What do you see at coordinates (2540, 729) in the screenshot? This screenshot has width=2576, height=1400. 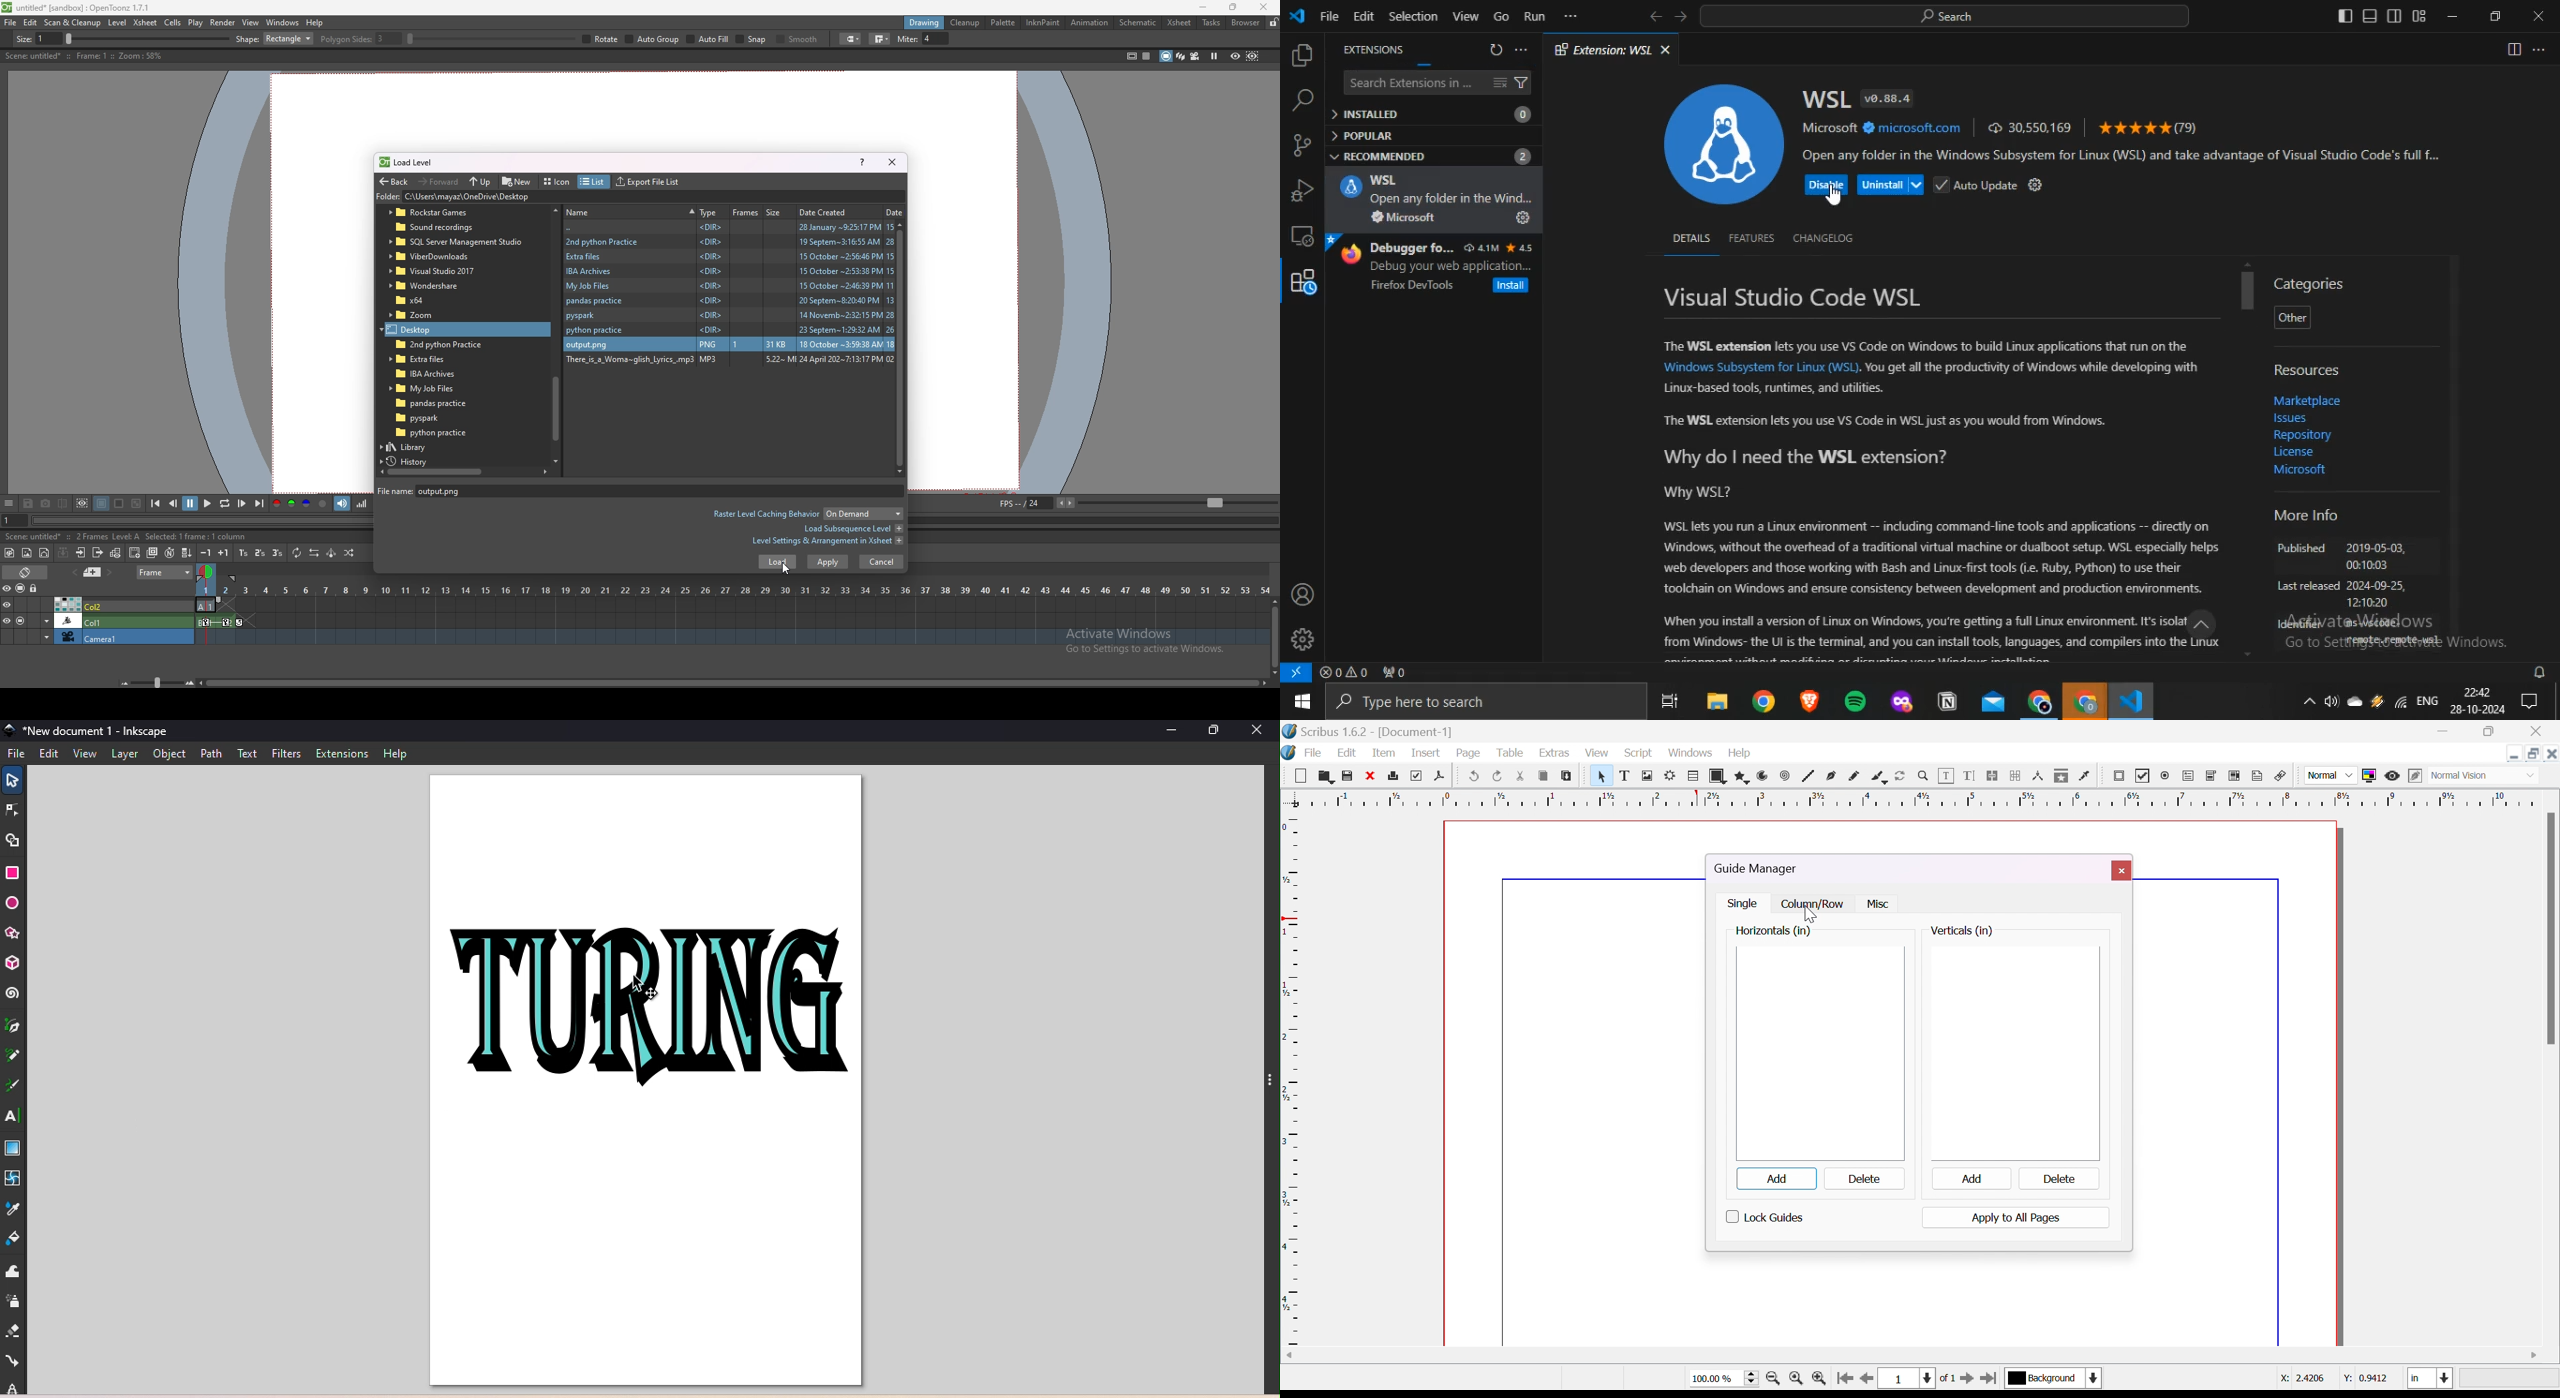 I see `close` at bounding box center [2540, 729].